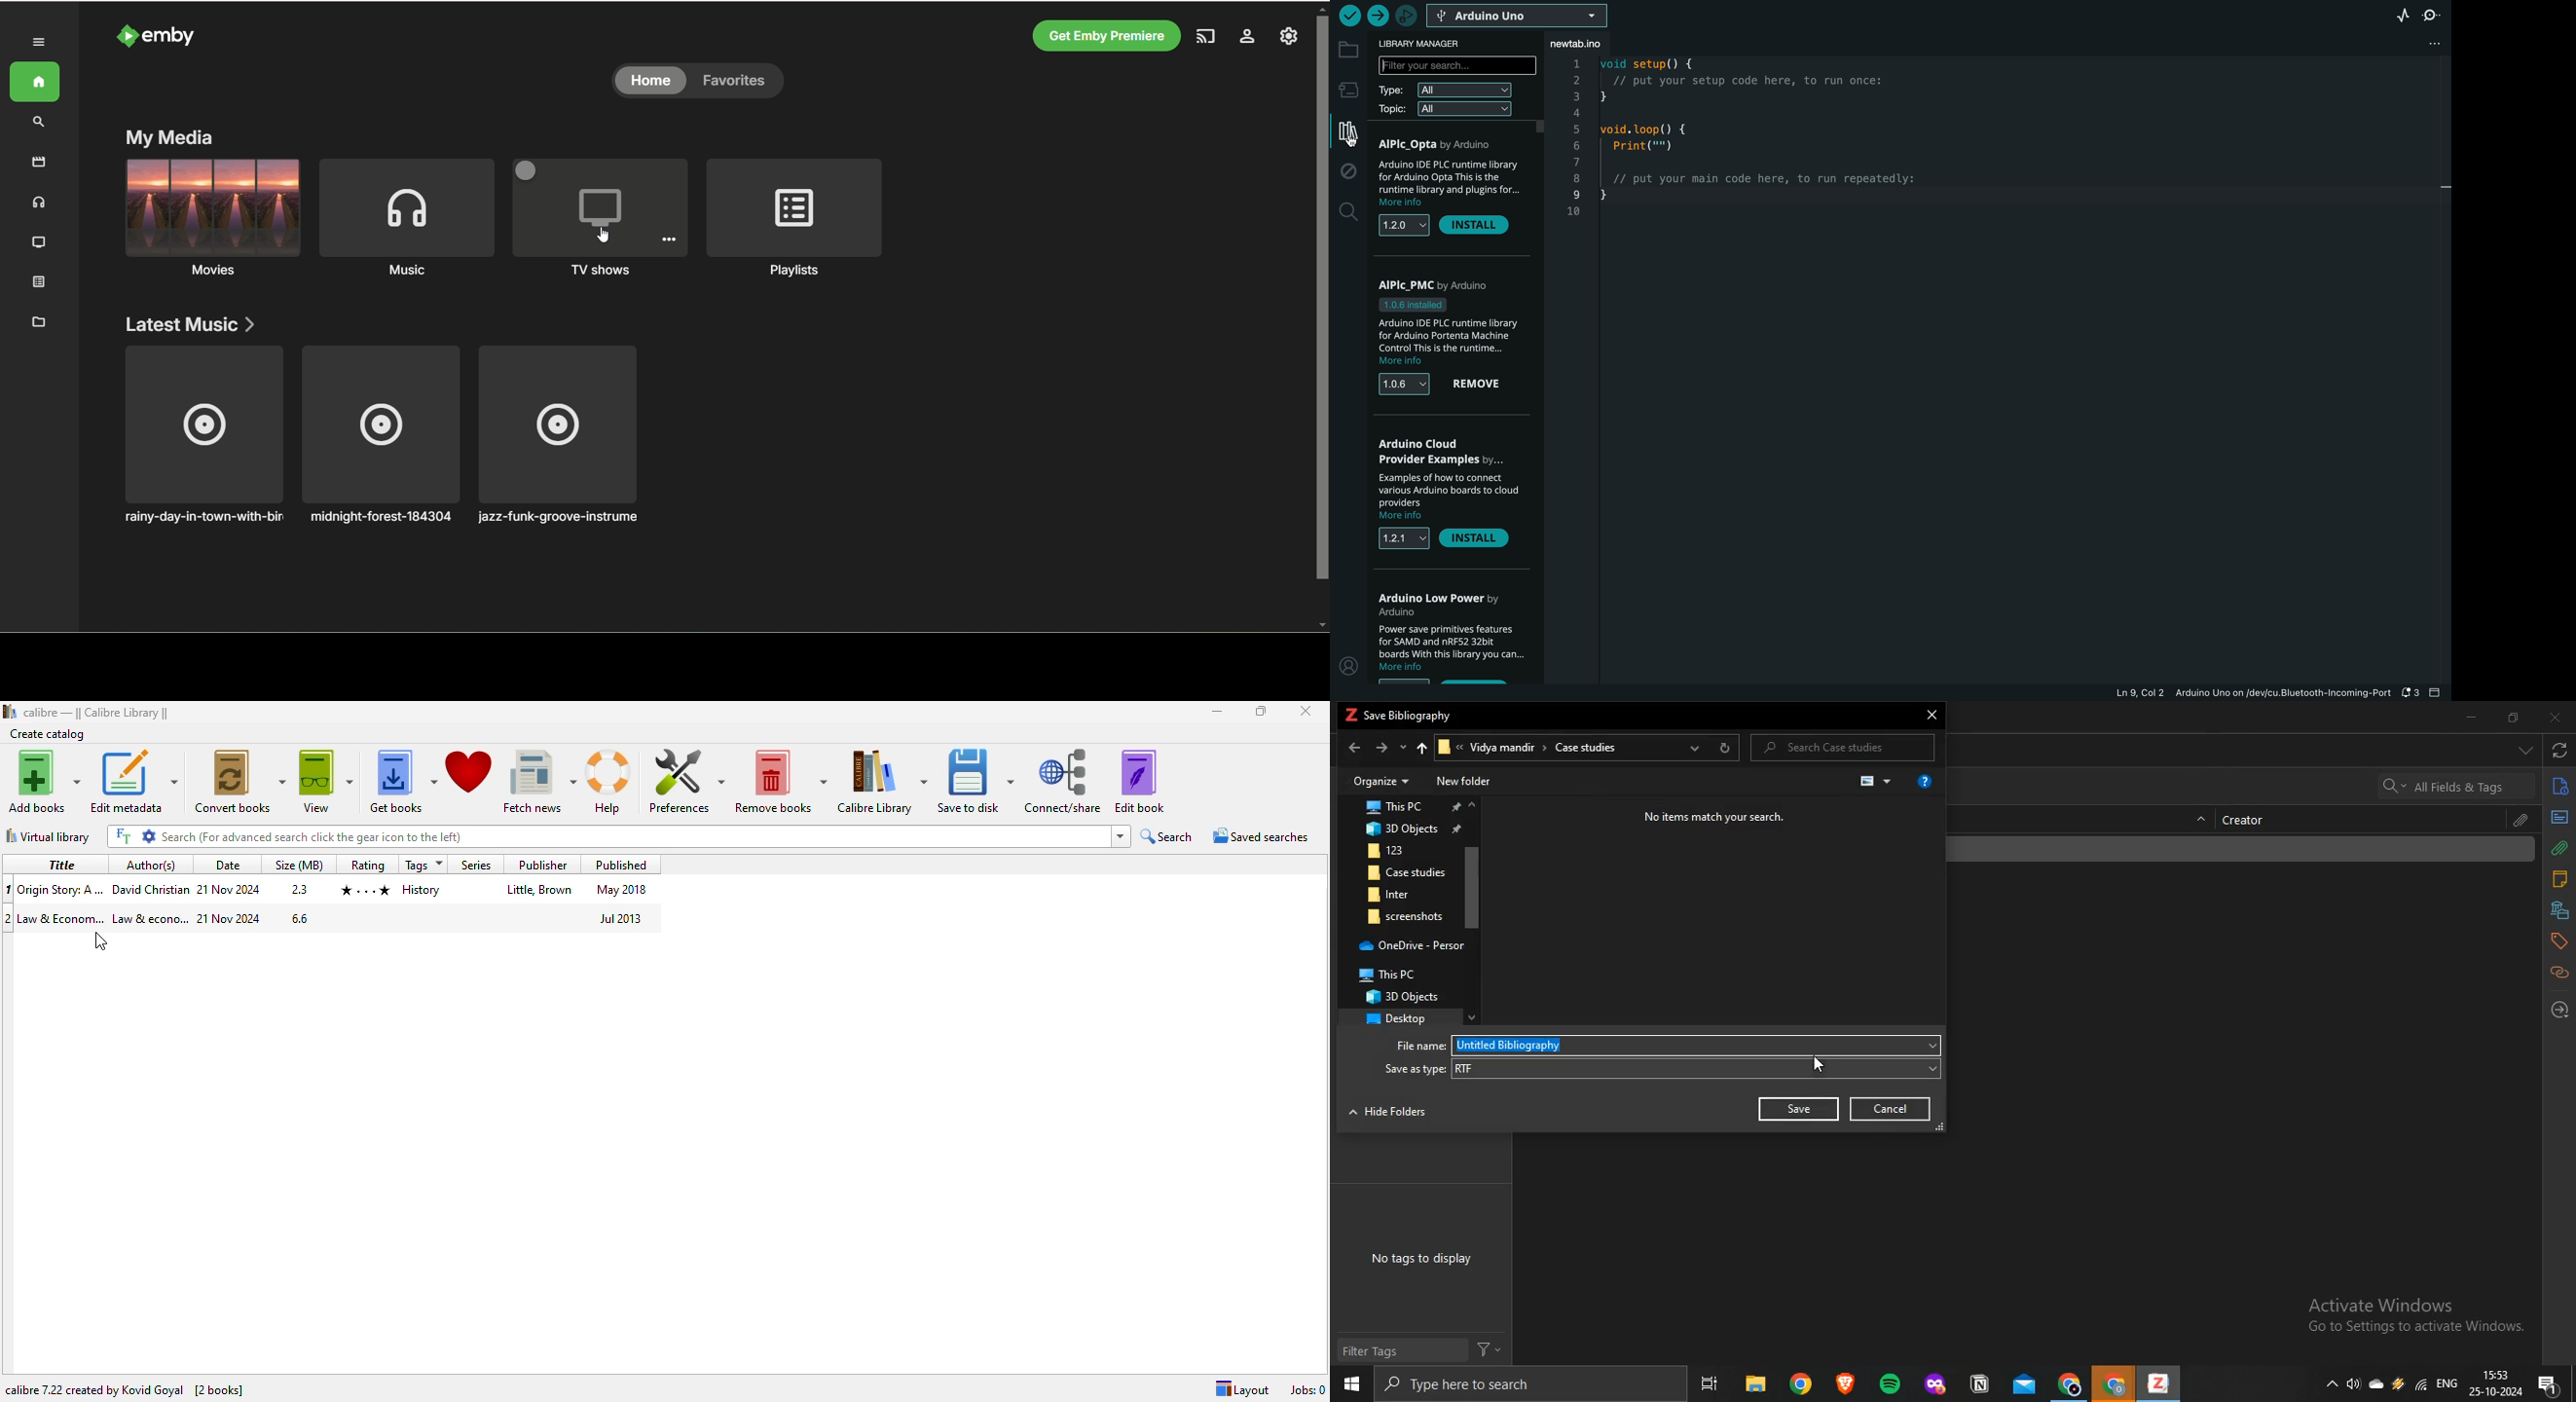 This screenshot has width=2576, height=1428. I want to click on convert books, so click(239, 781).